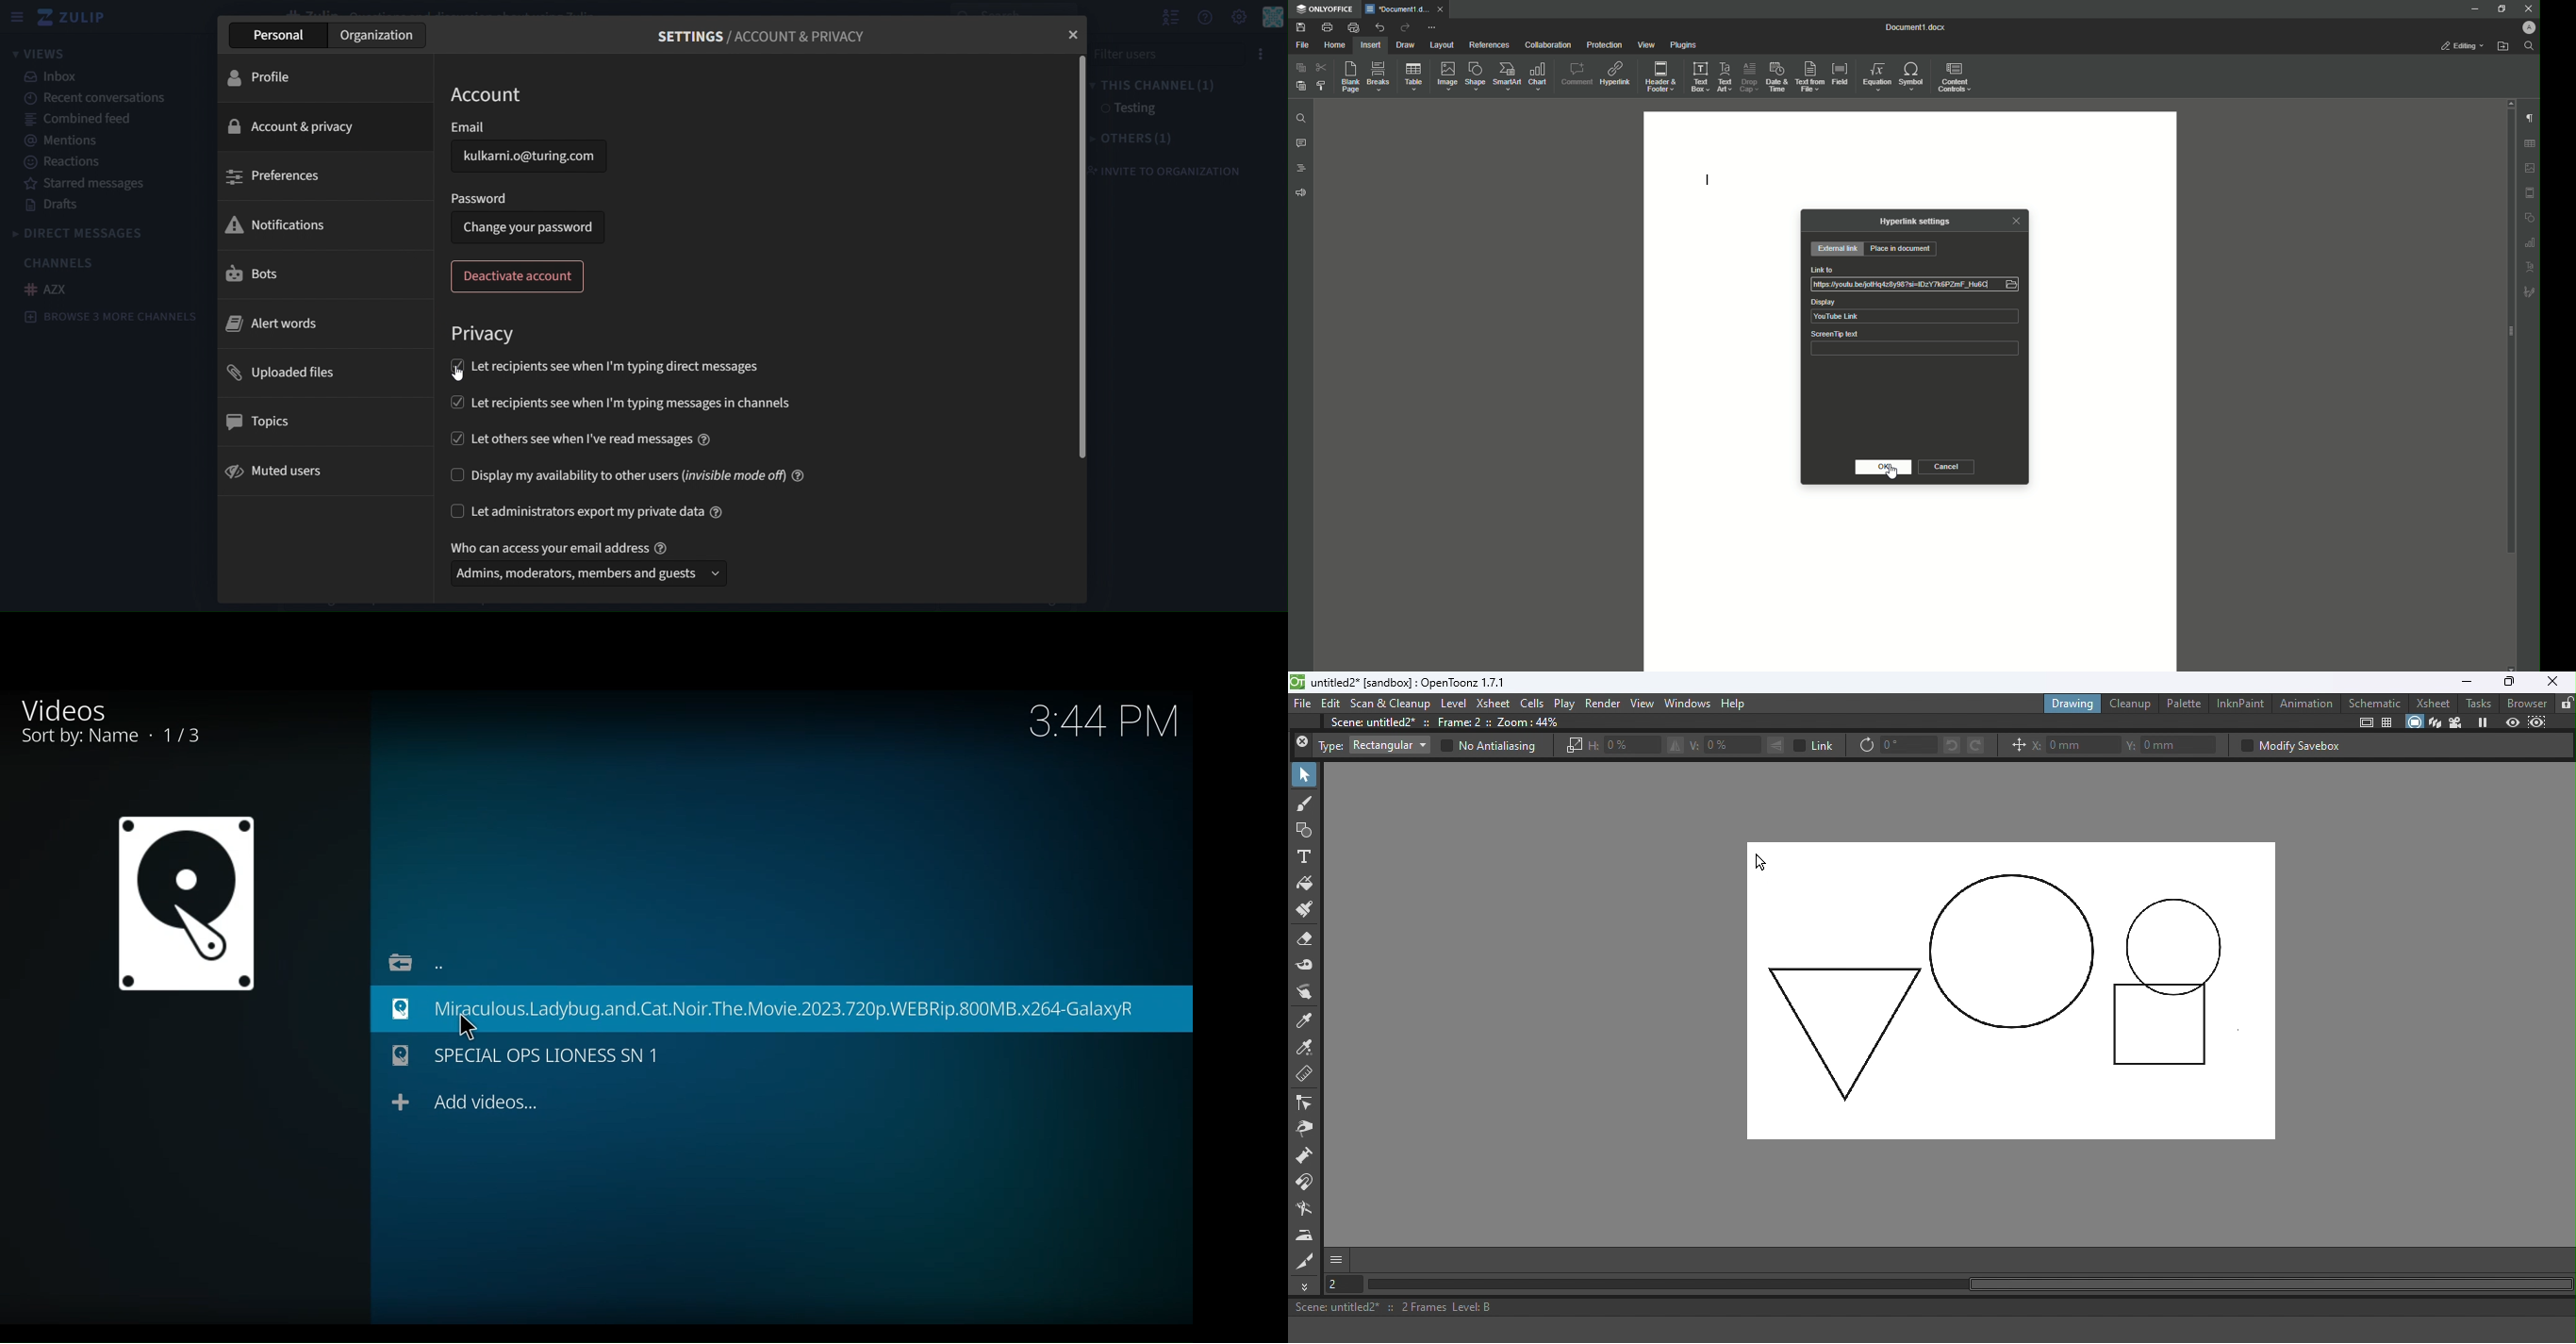  What do you see at coordinates (1271, 18) in the screenshot?
I see `personal menu` at bounding box center [1271, 18].